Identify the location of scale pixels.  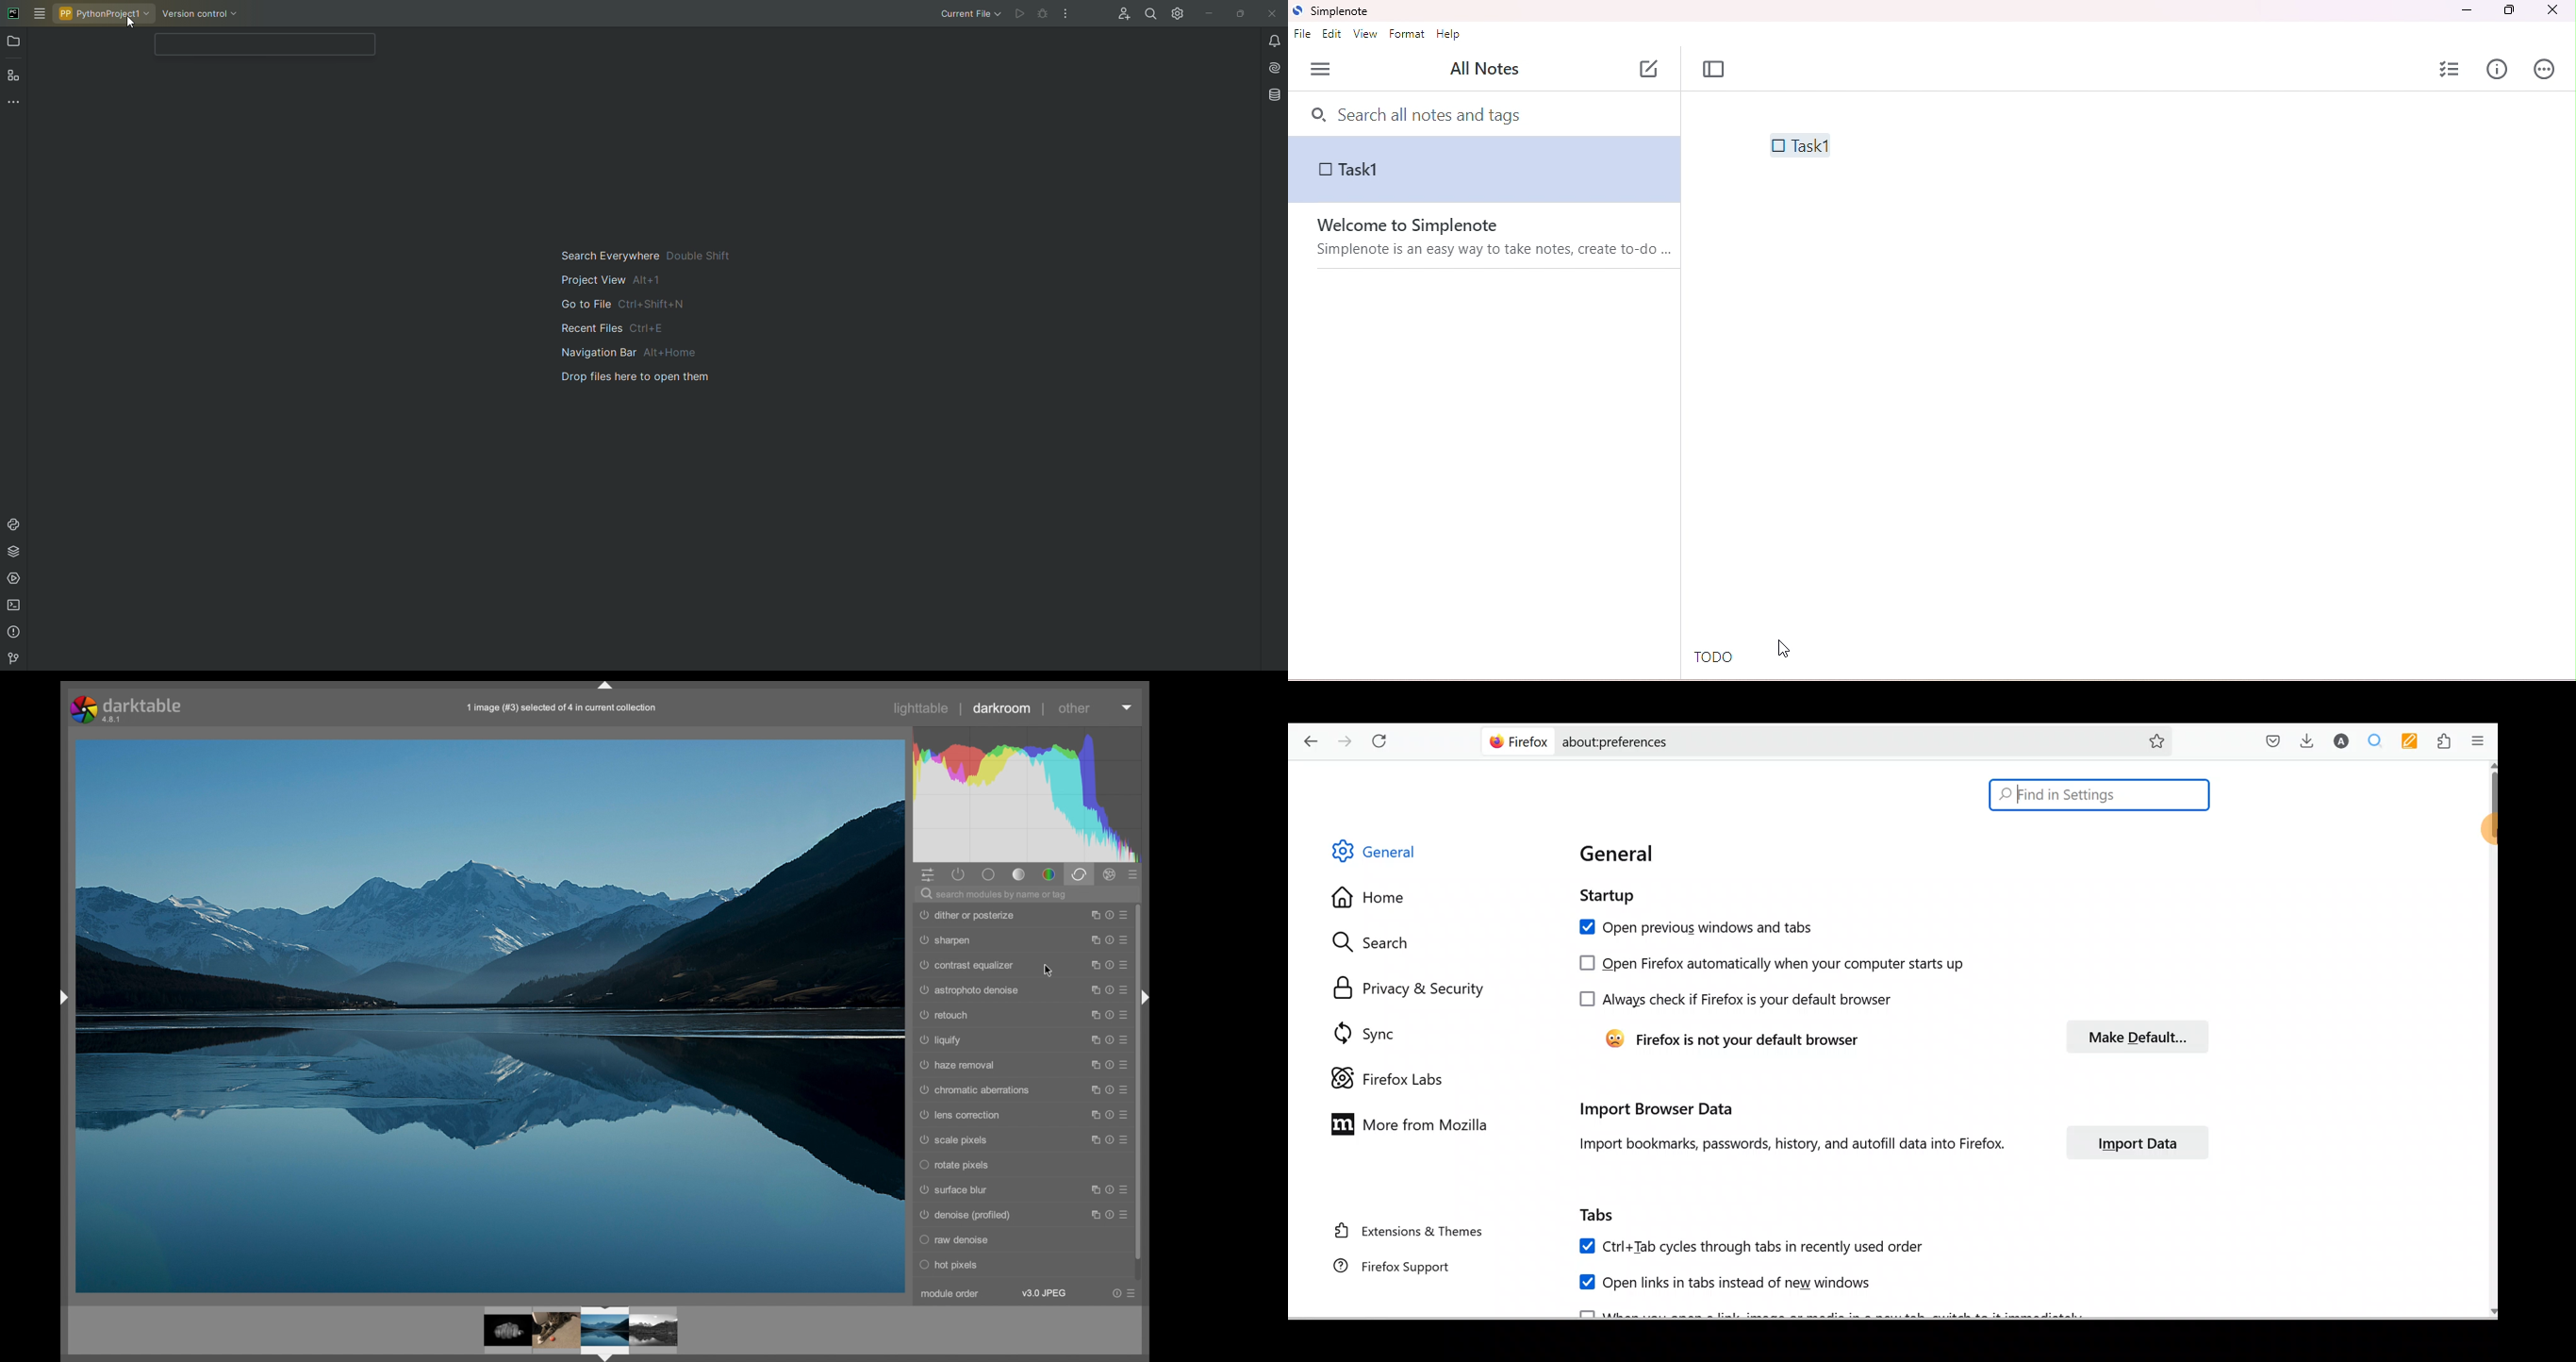
(956, 1141).